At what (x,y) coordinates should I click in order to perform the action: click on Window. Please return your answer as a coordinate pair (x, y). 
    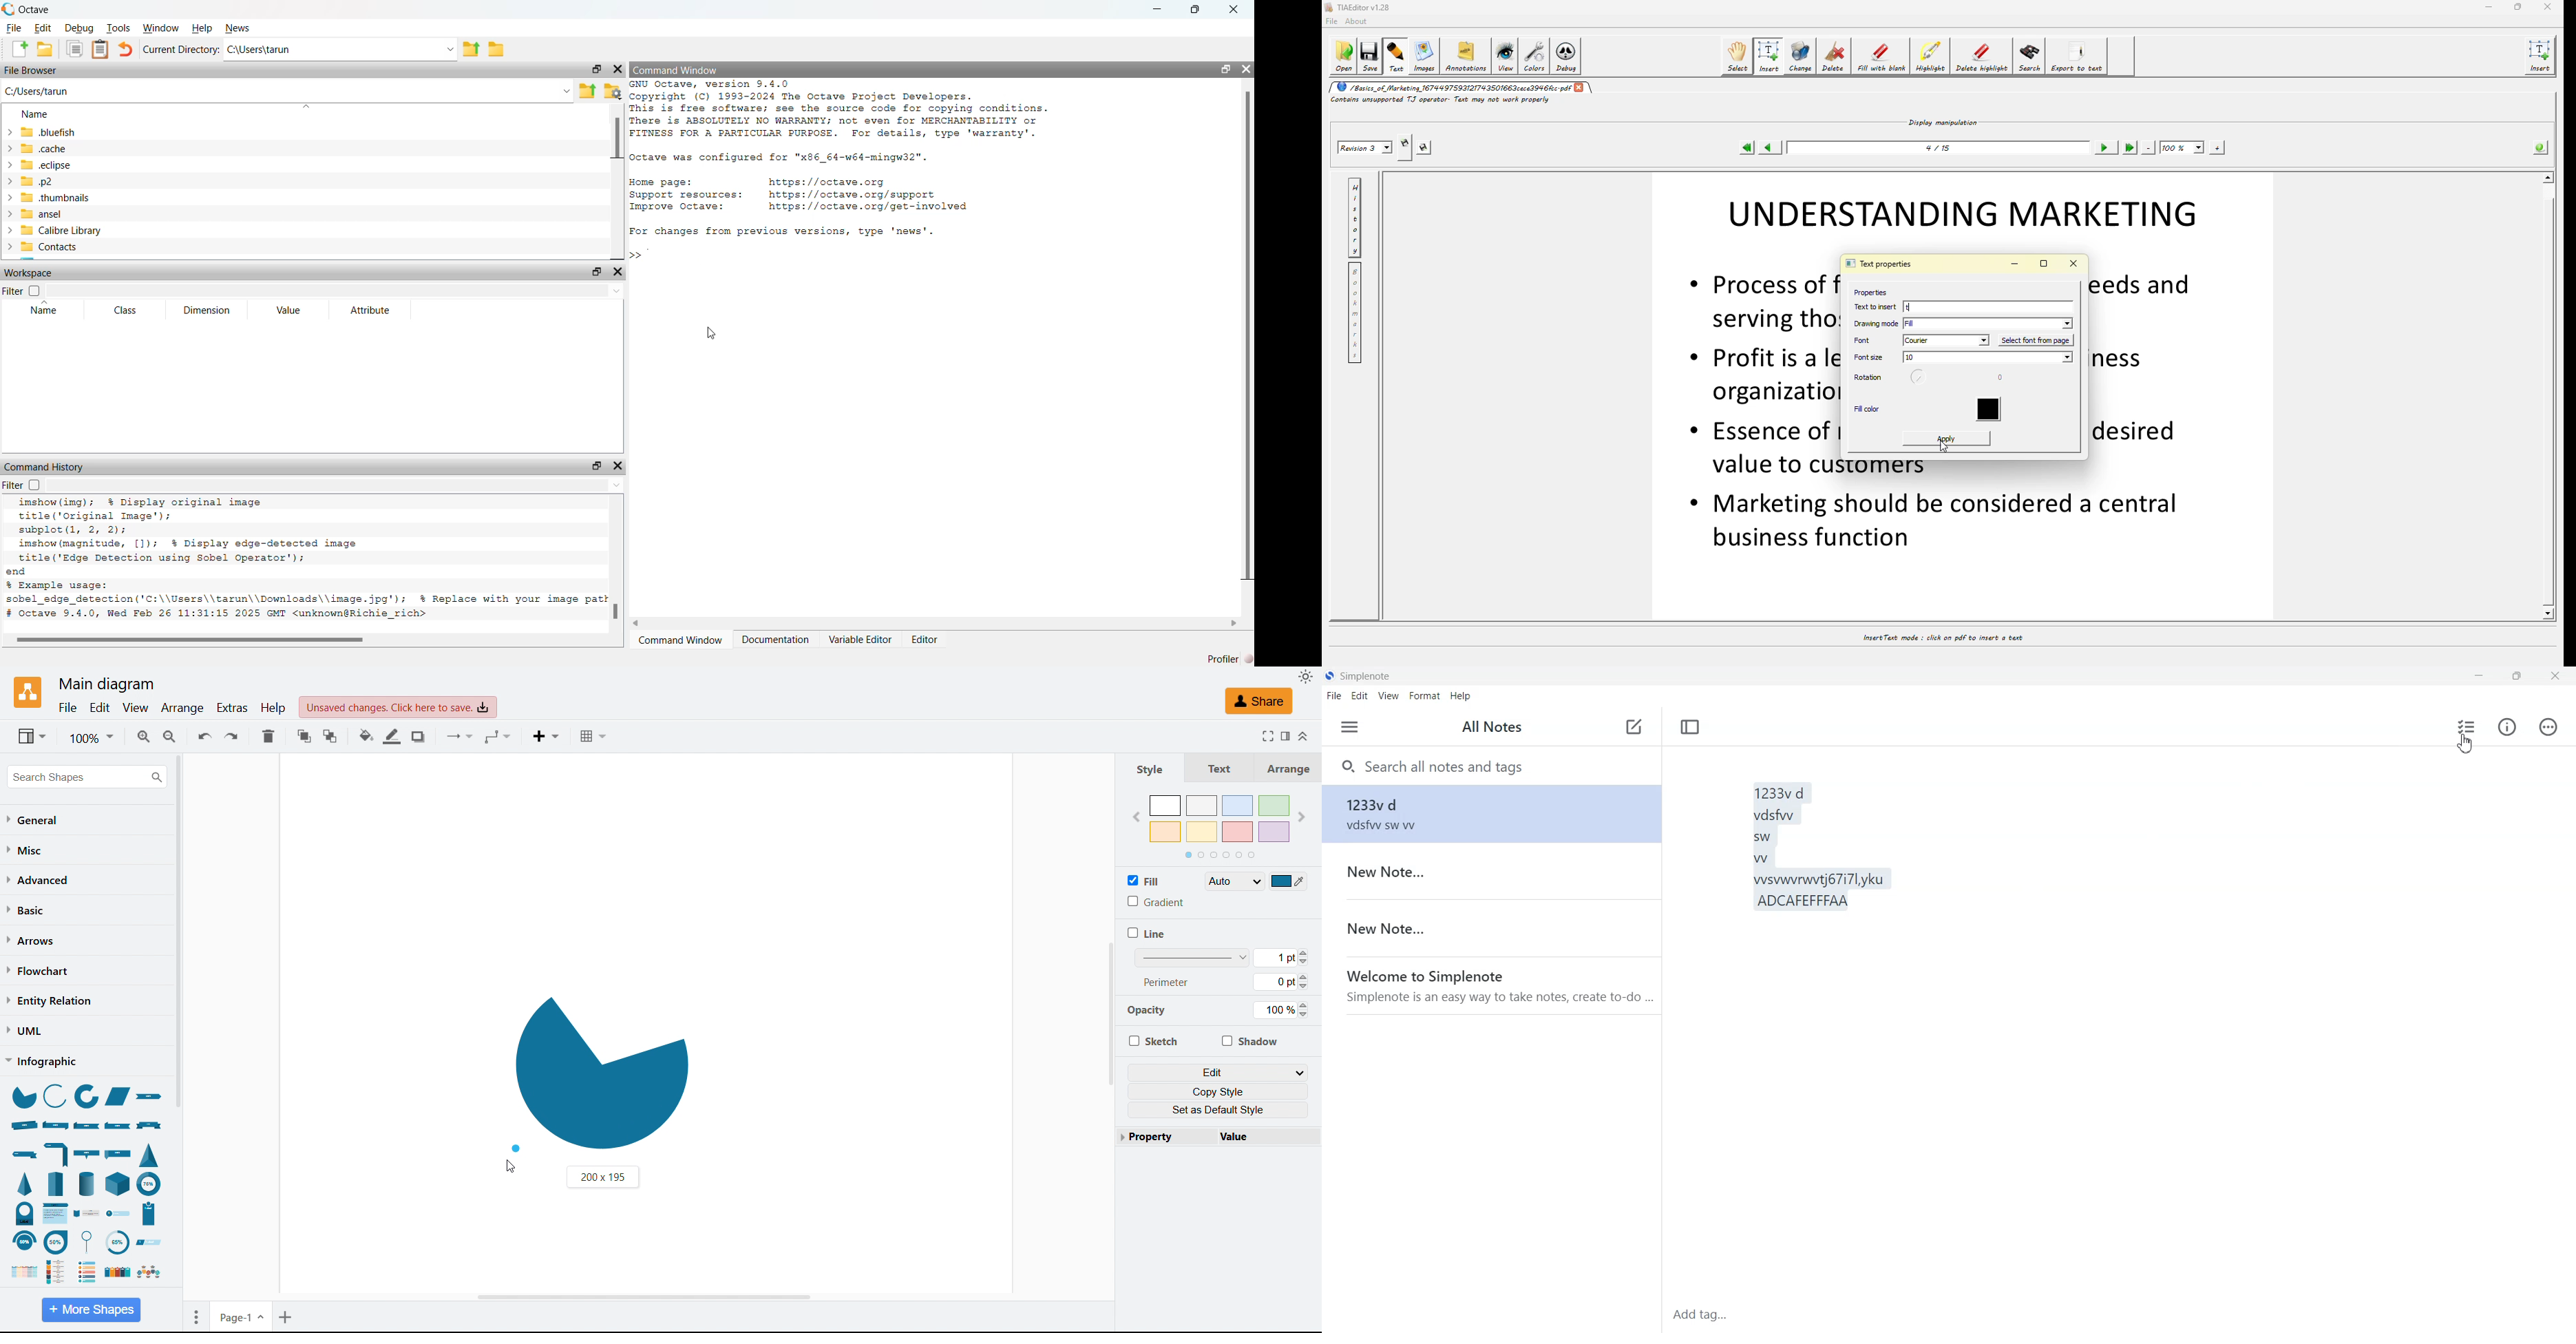
    Looking at the image, I should click on (160, 27).